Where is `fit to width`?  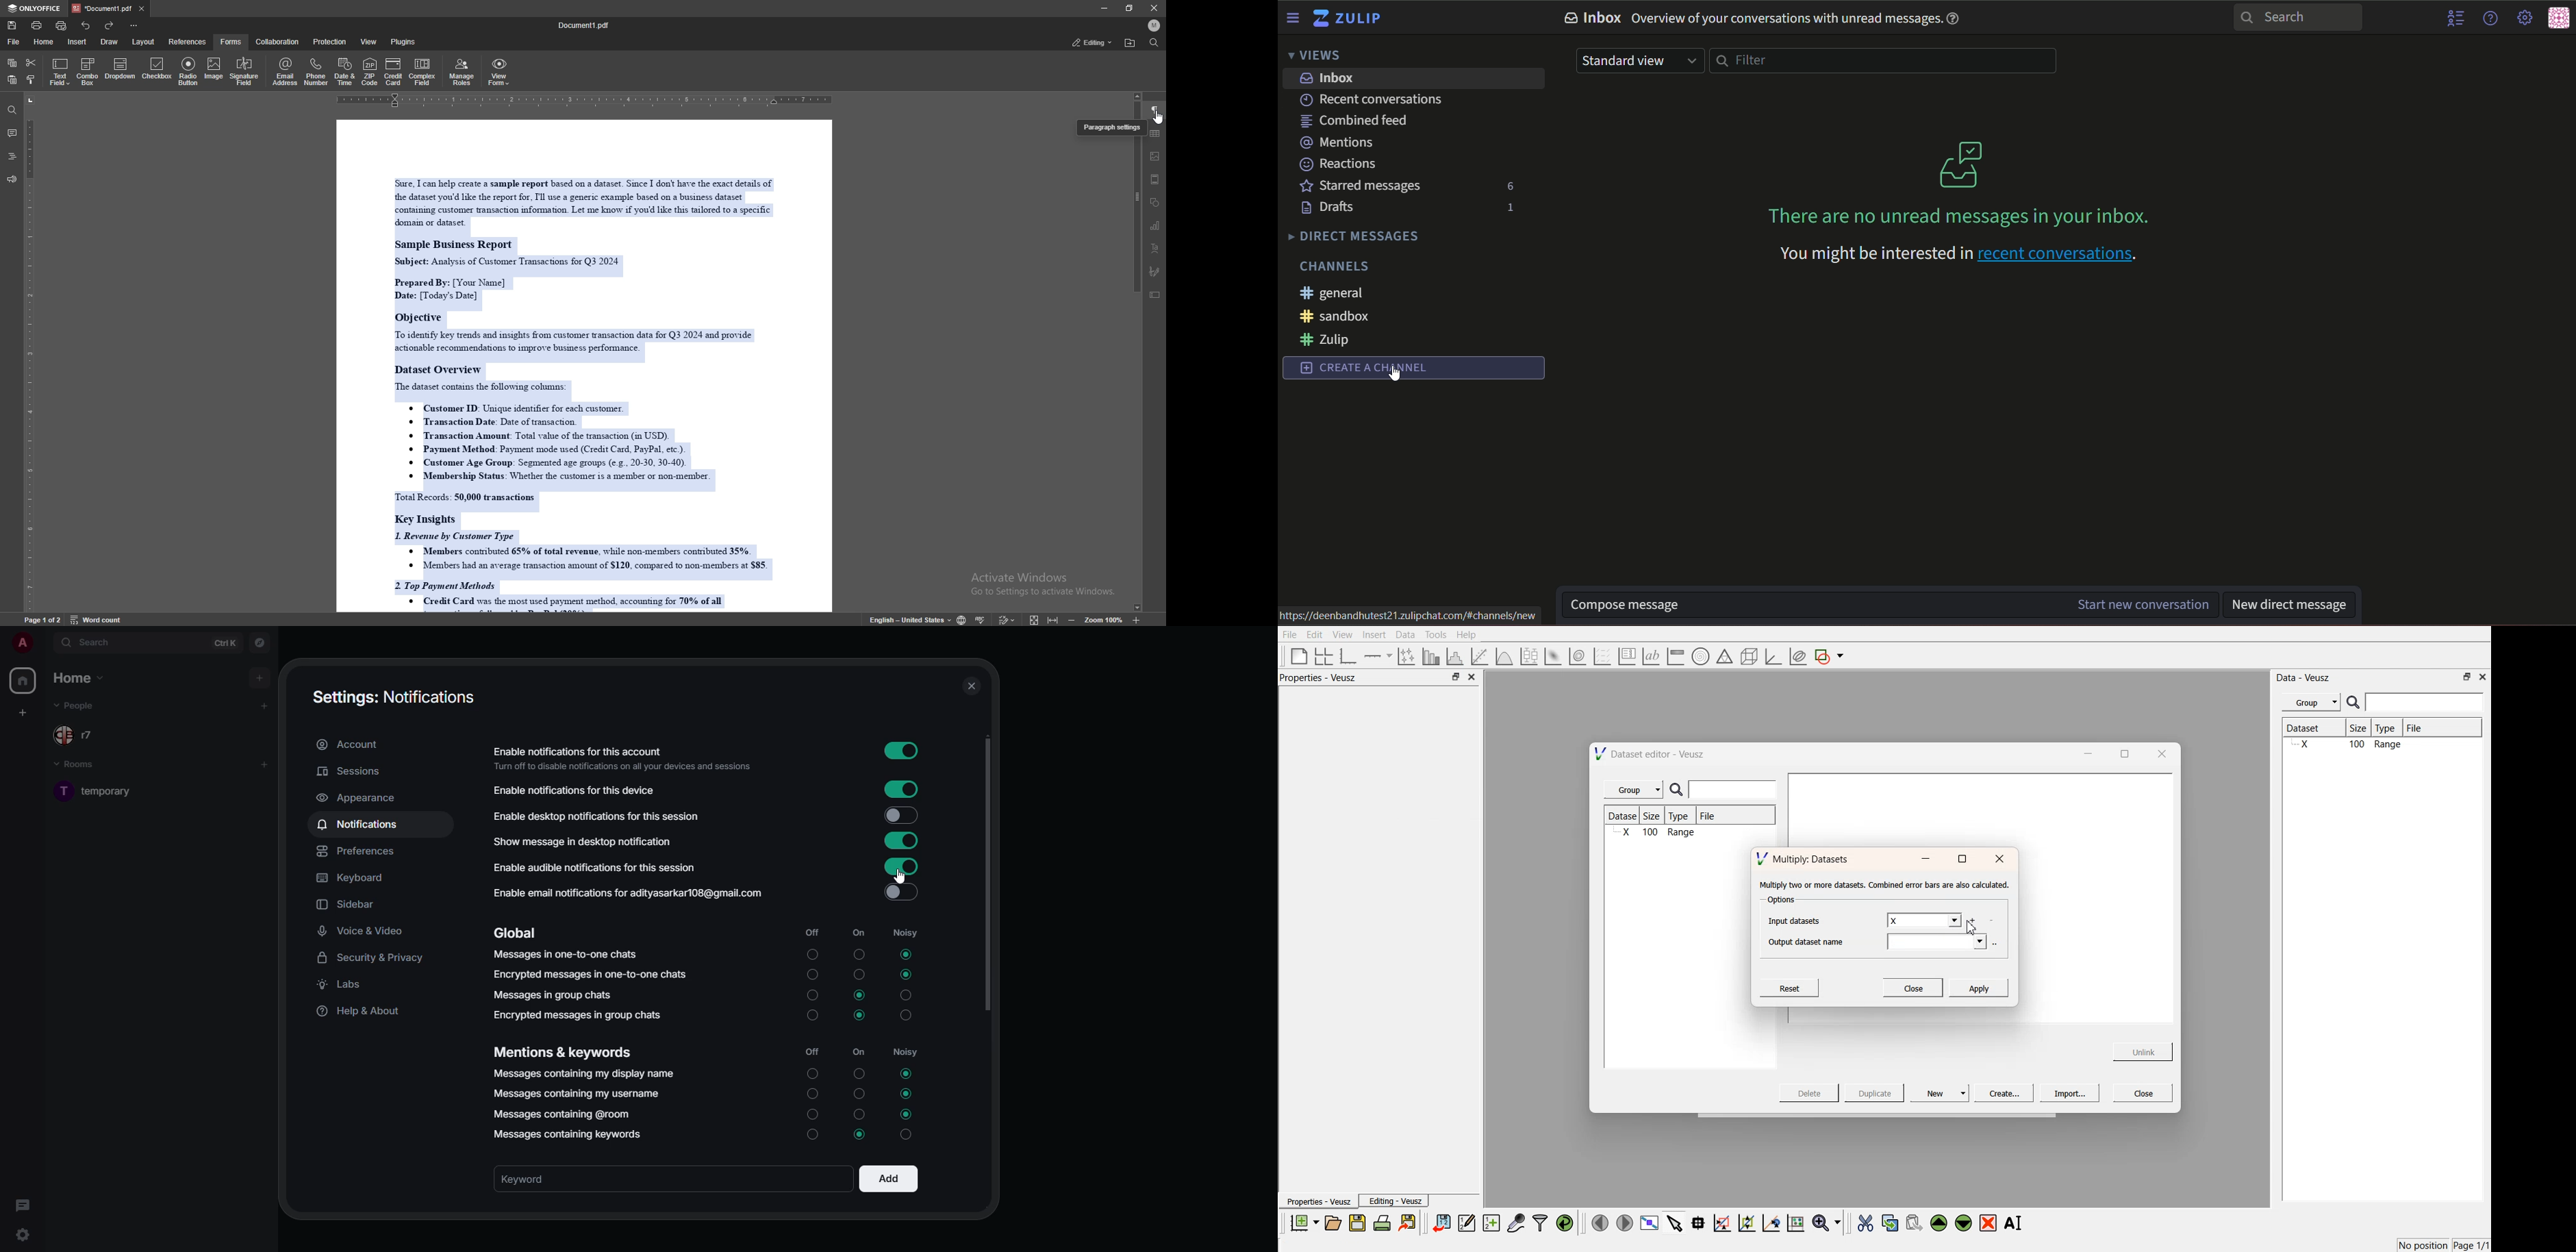 fit to width is located at coordinates (1054, 617).